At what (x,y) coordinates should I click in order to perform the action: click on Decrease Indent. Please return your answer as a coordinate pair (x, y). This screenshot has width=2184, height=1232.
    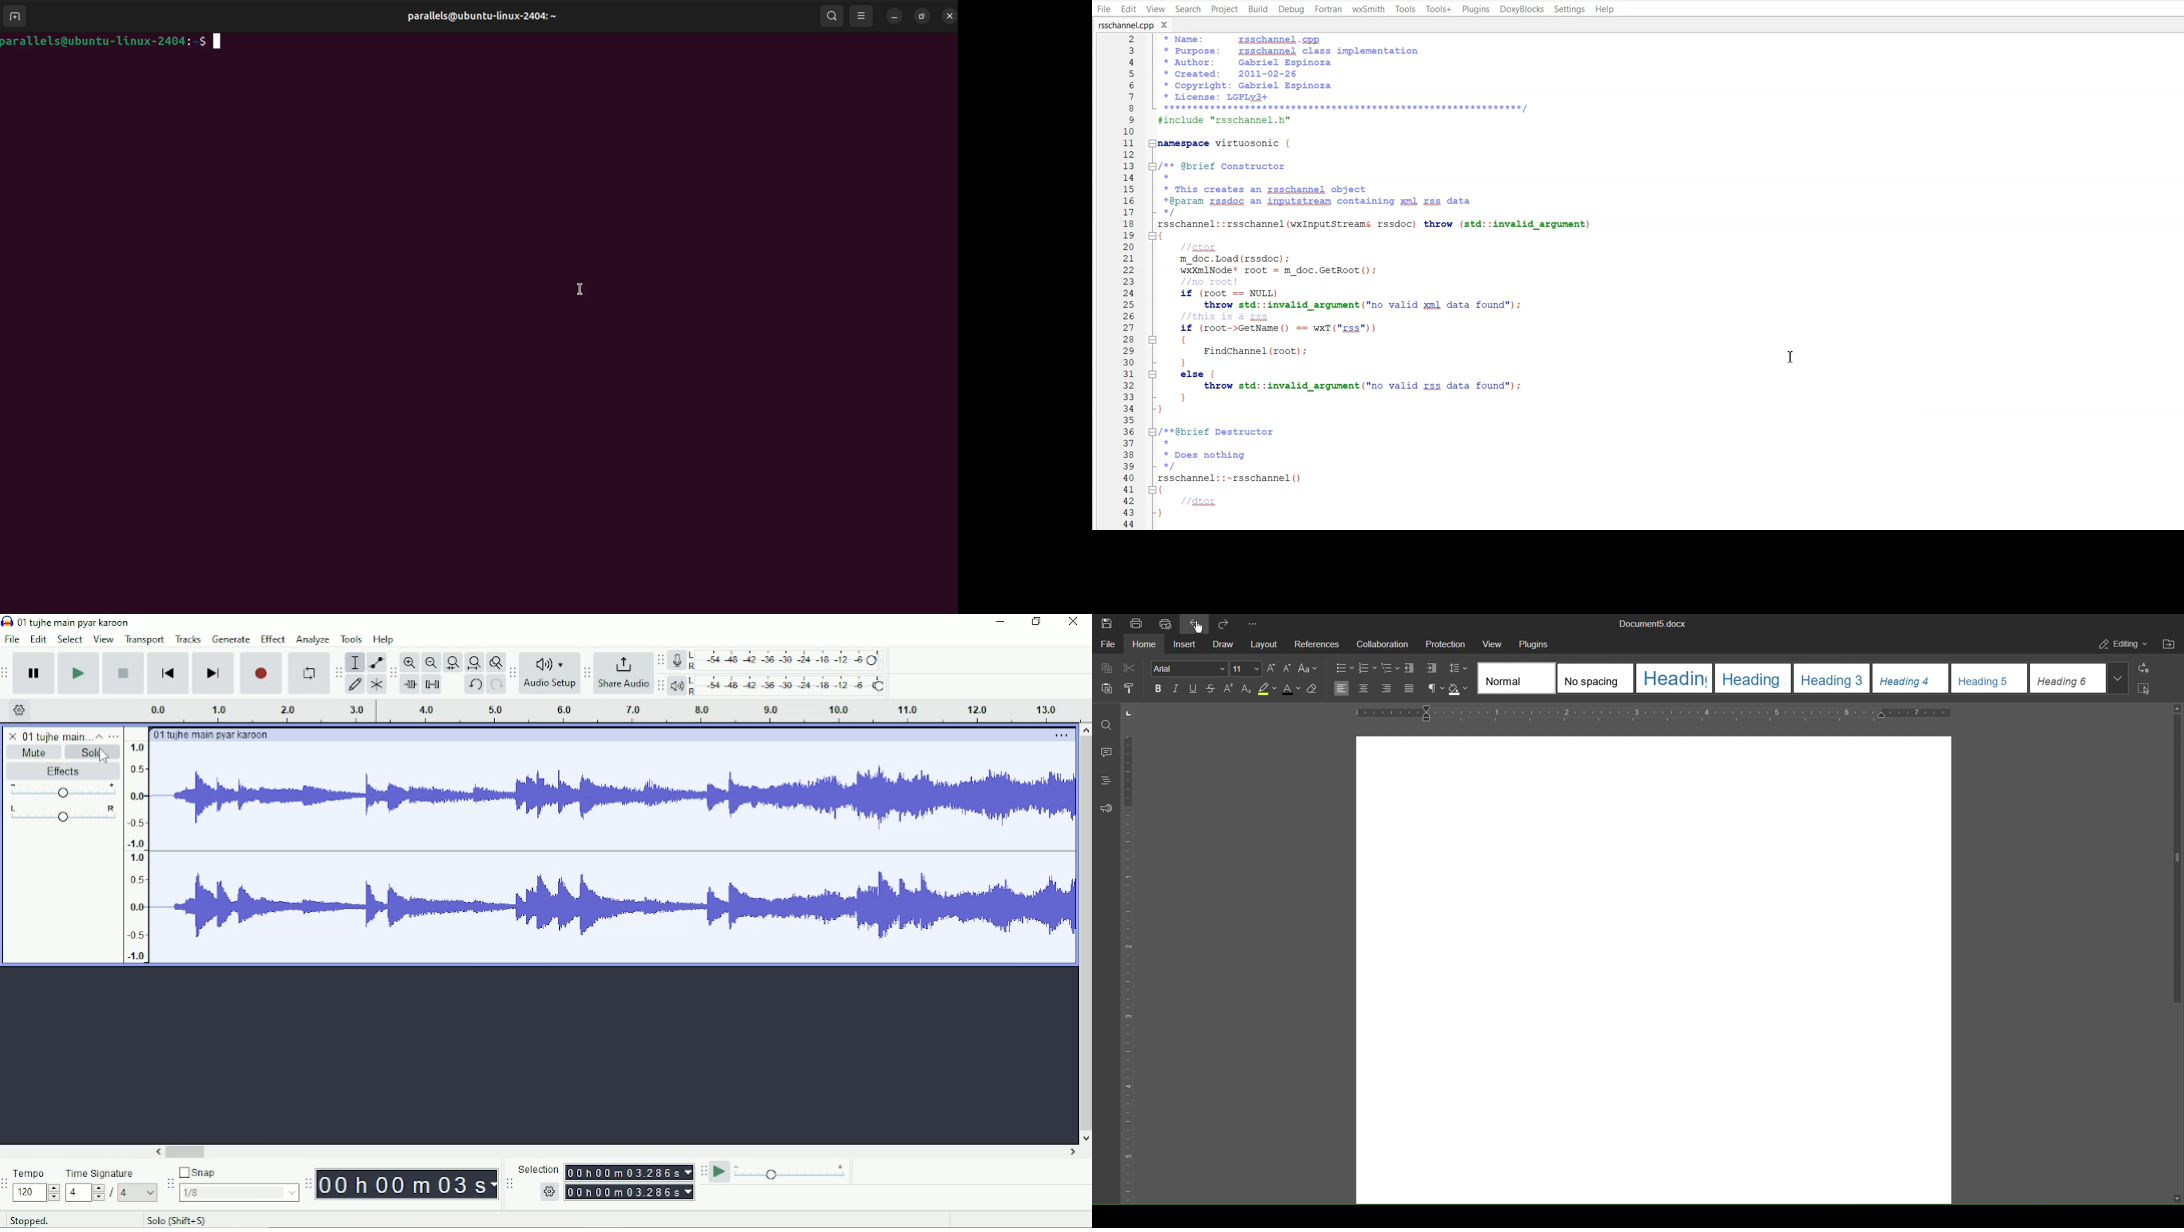
    Looking at the image, I should click on (1411, 668).